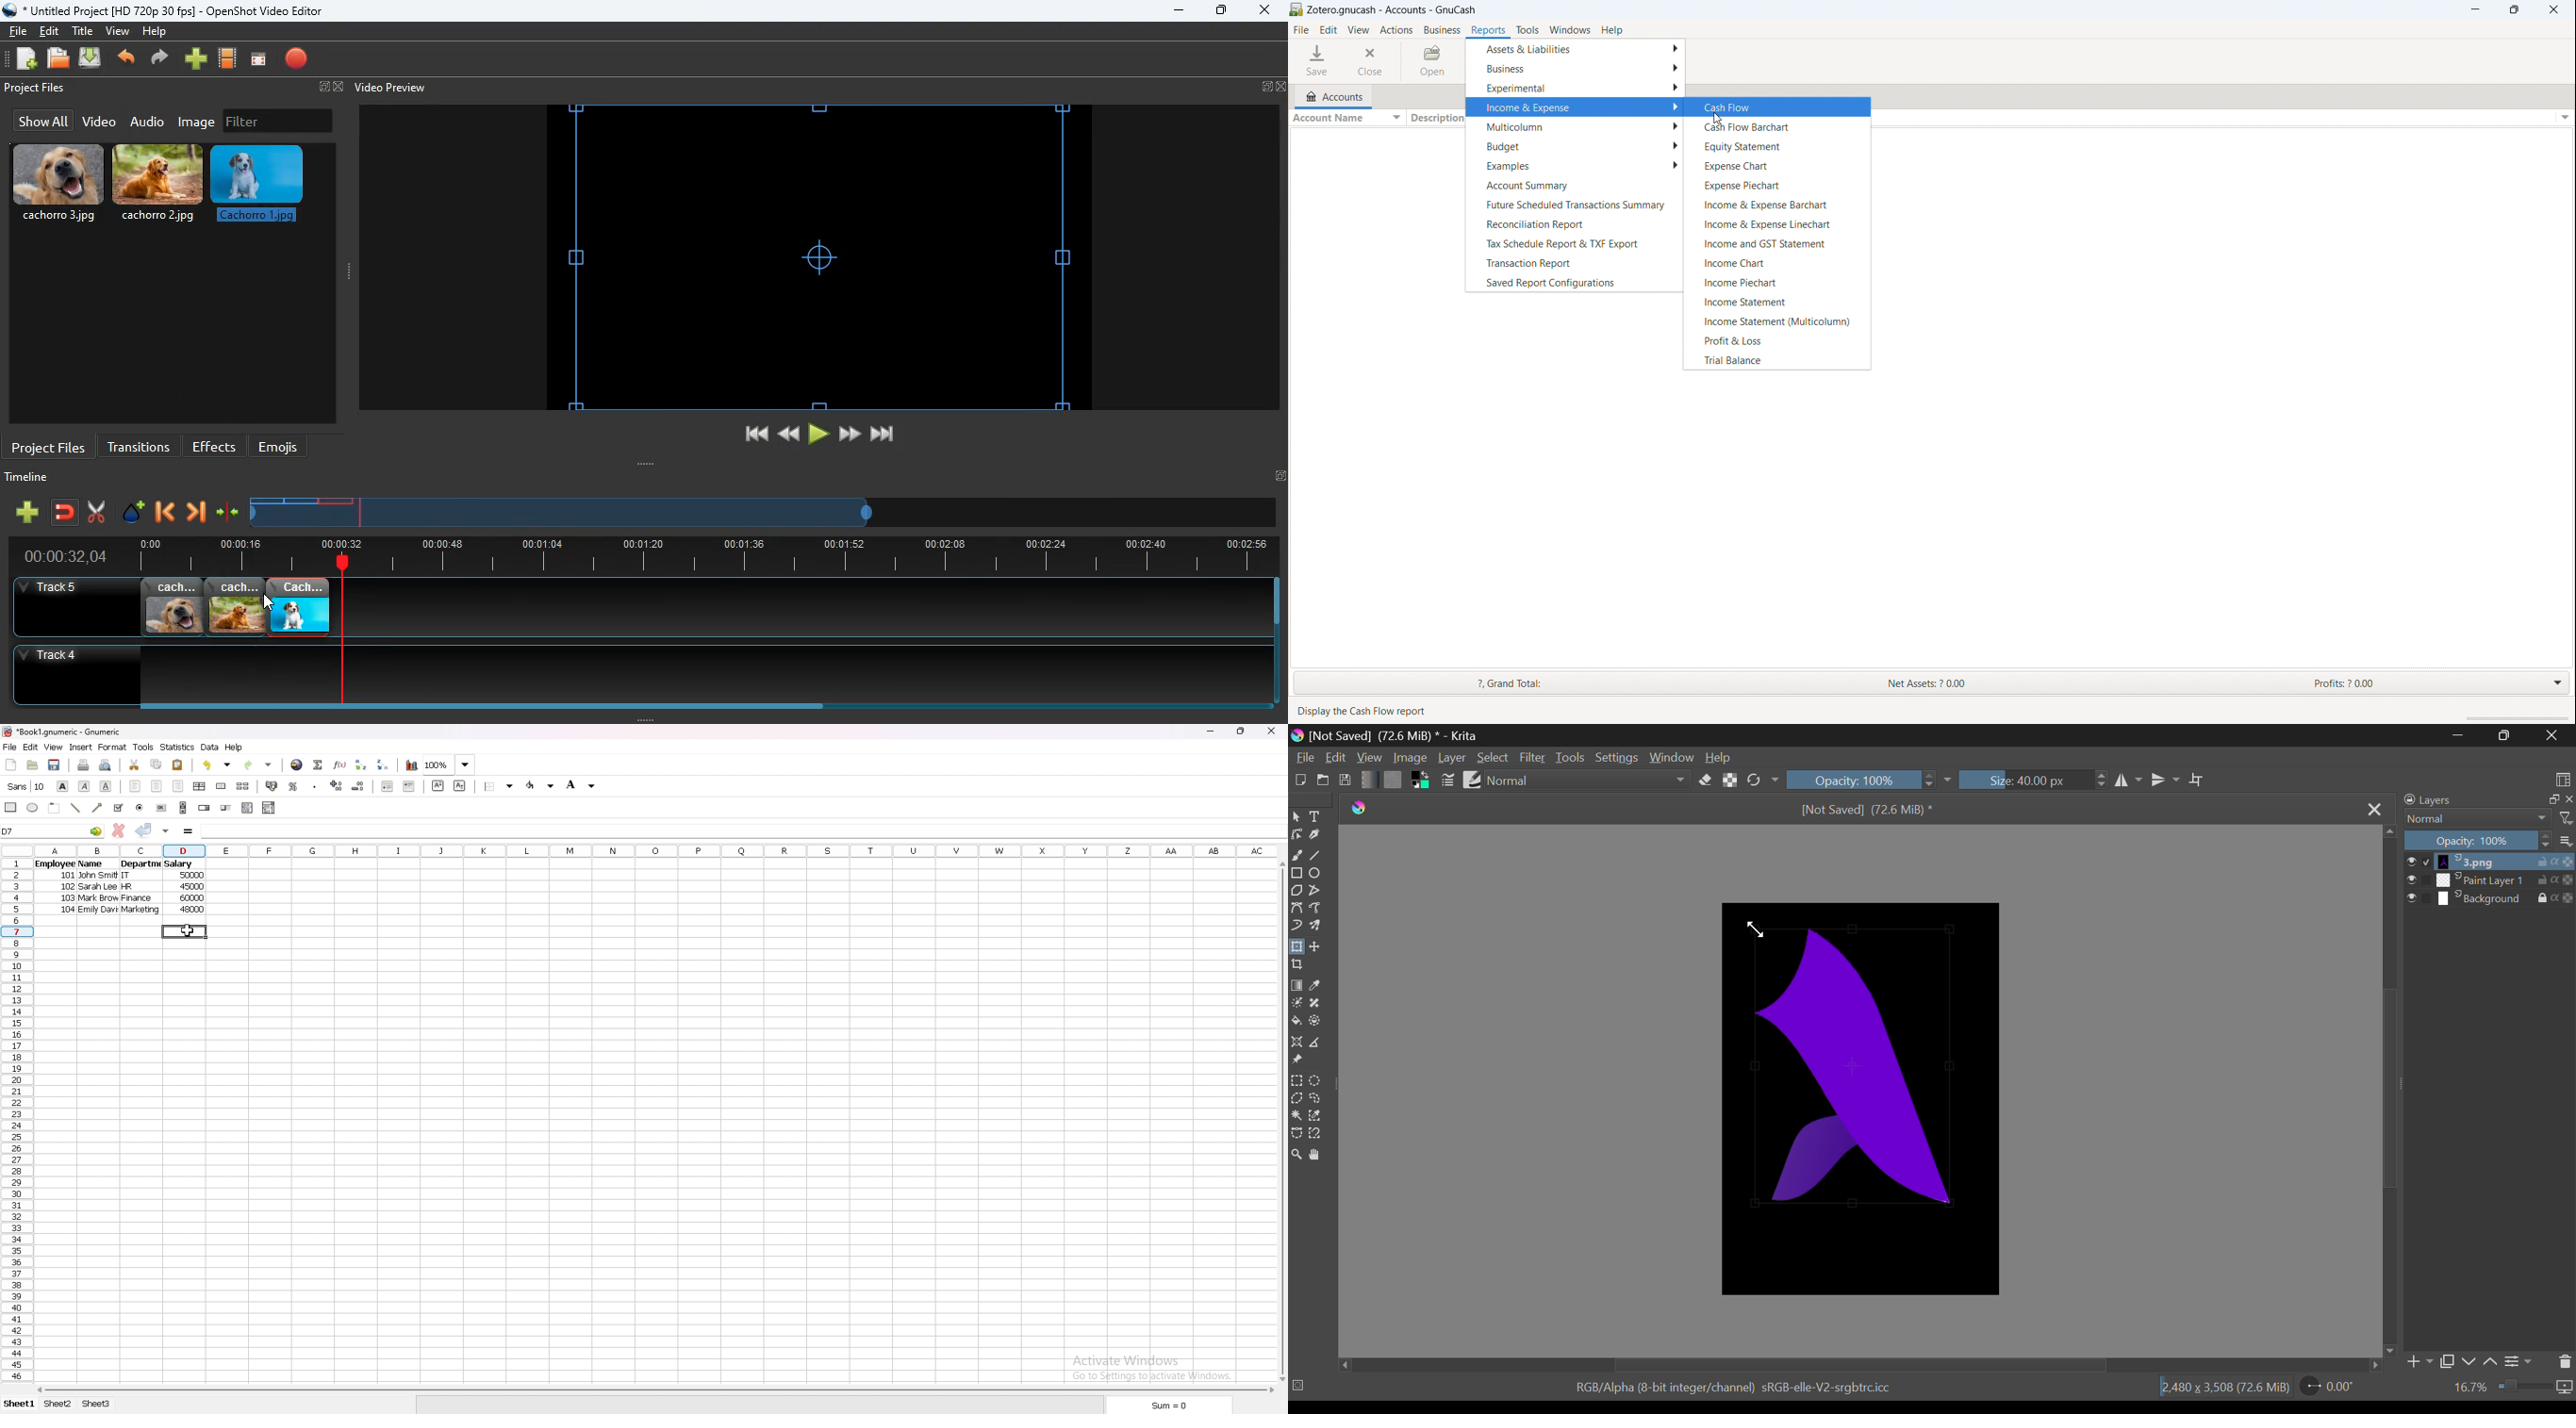 The image size is (2576, 1428). Describe the element at coordinates (1362, 808) in the screenshot. I see `logo` at that location.